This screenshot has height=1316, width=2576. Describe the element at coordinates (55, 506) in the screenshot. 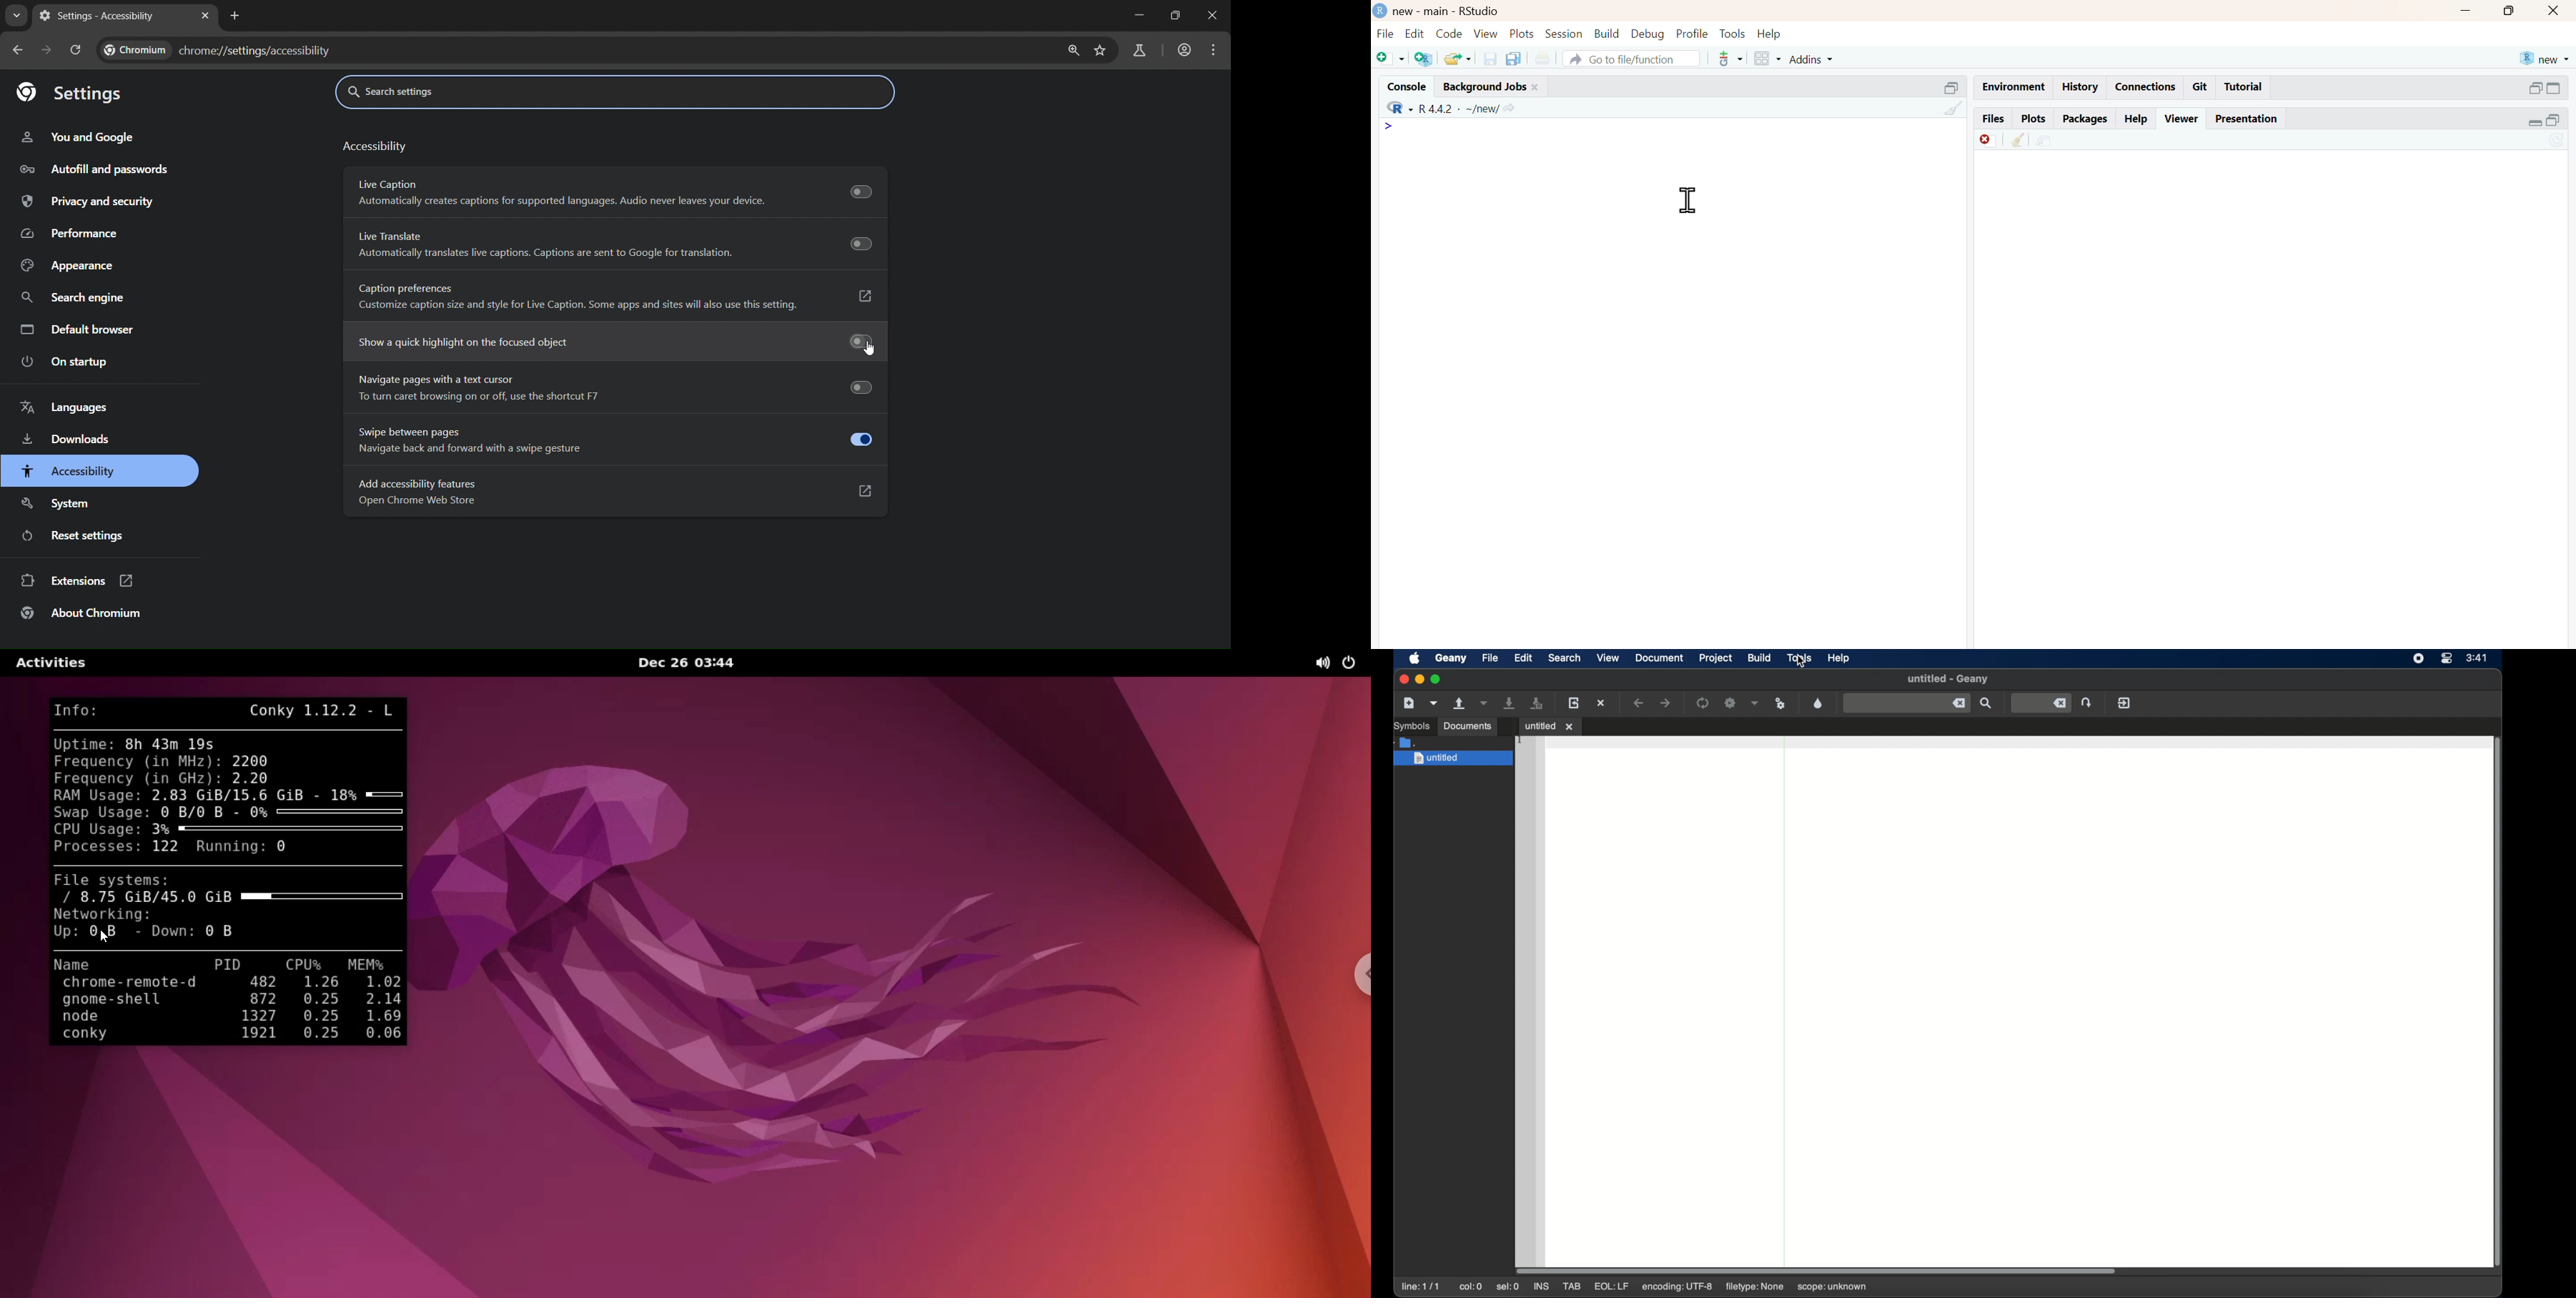

I see `system` at that location.